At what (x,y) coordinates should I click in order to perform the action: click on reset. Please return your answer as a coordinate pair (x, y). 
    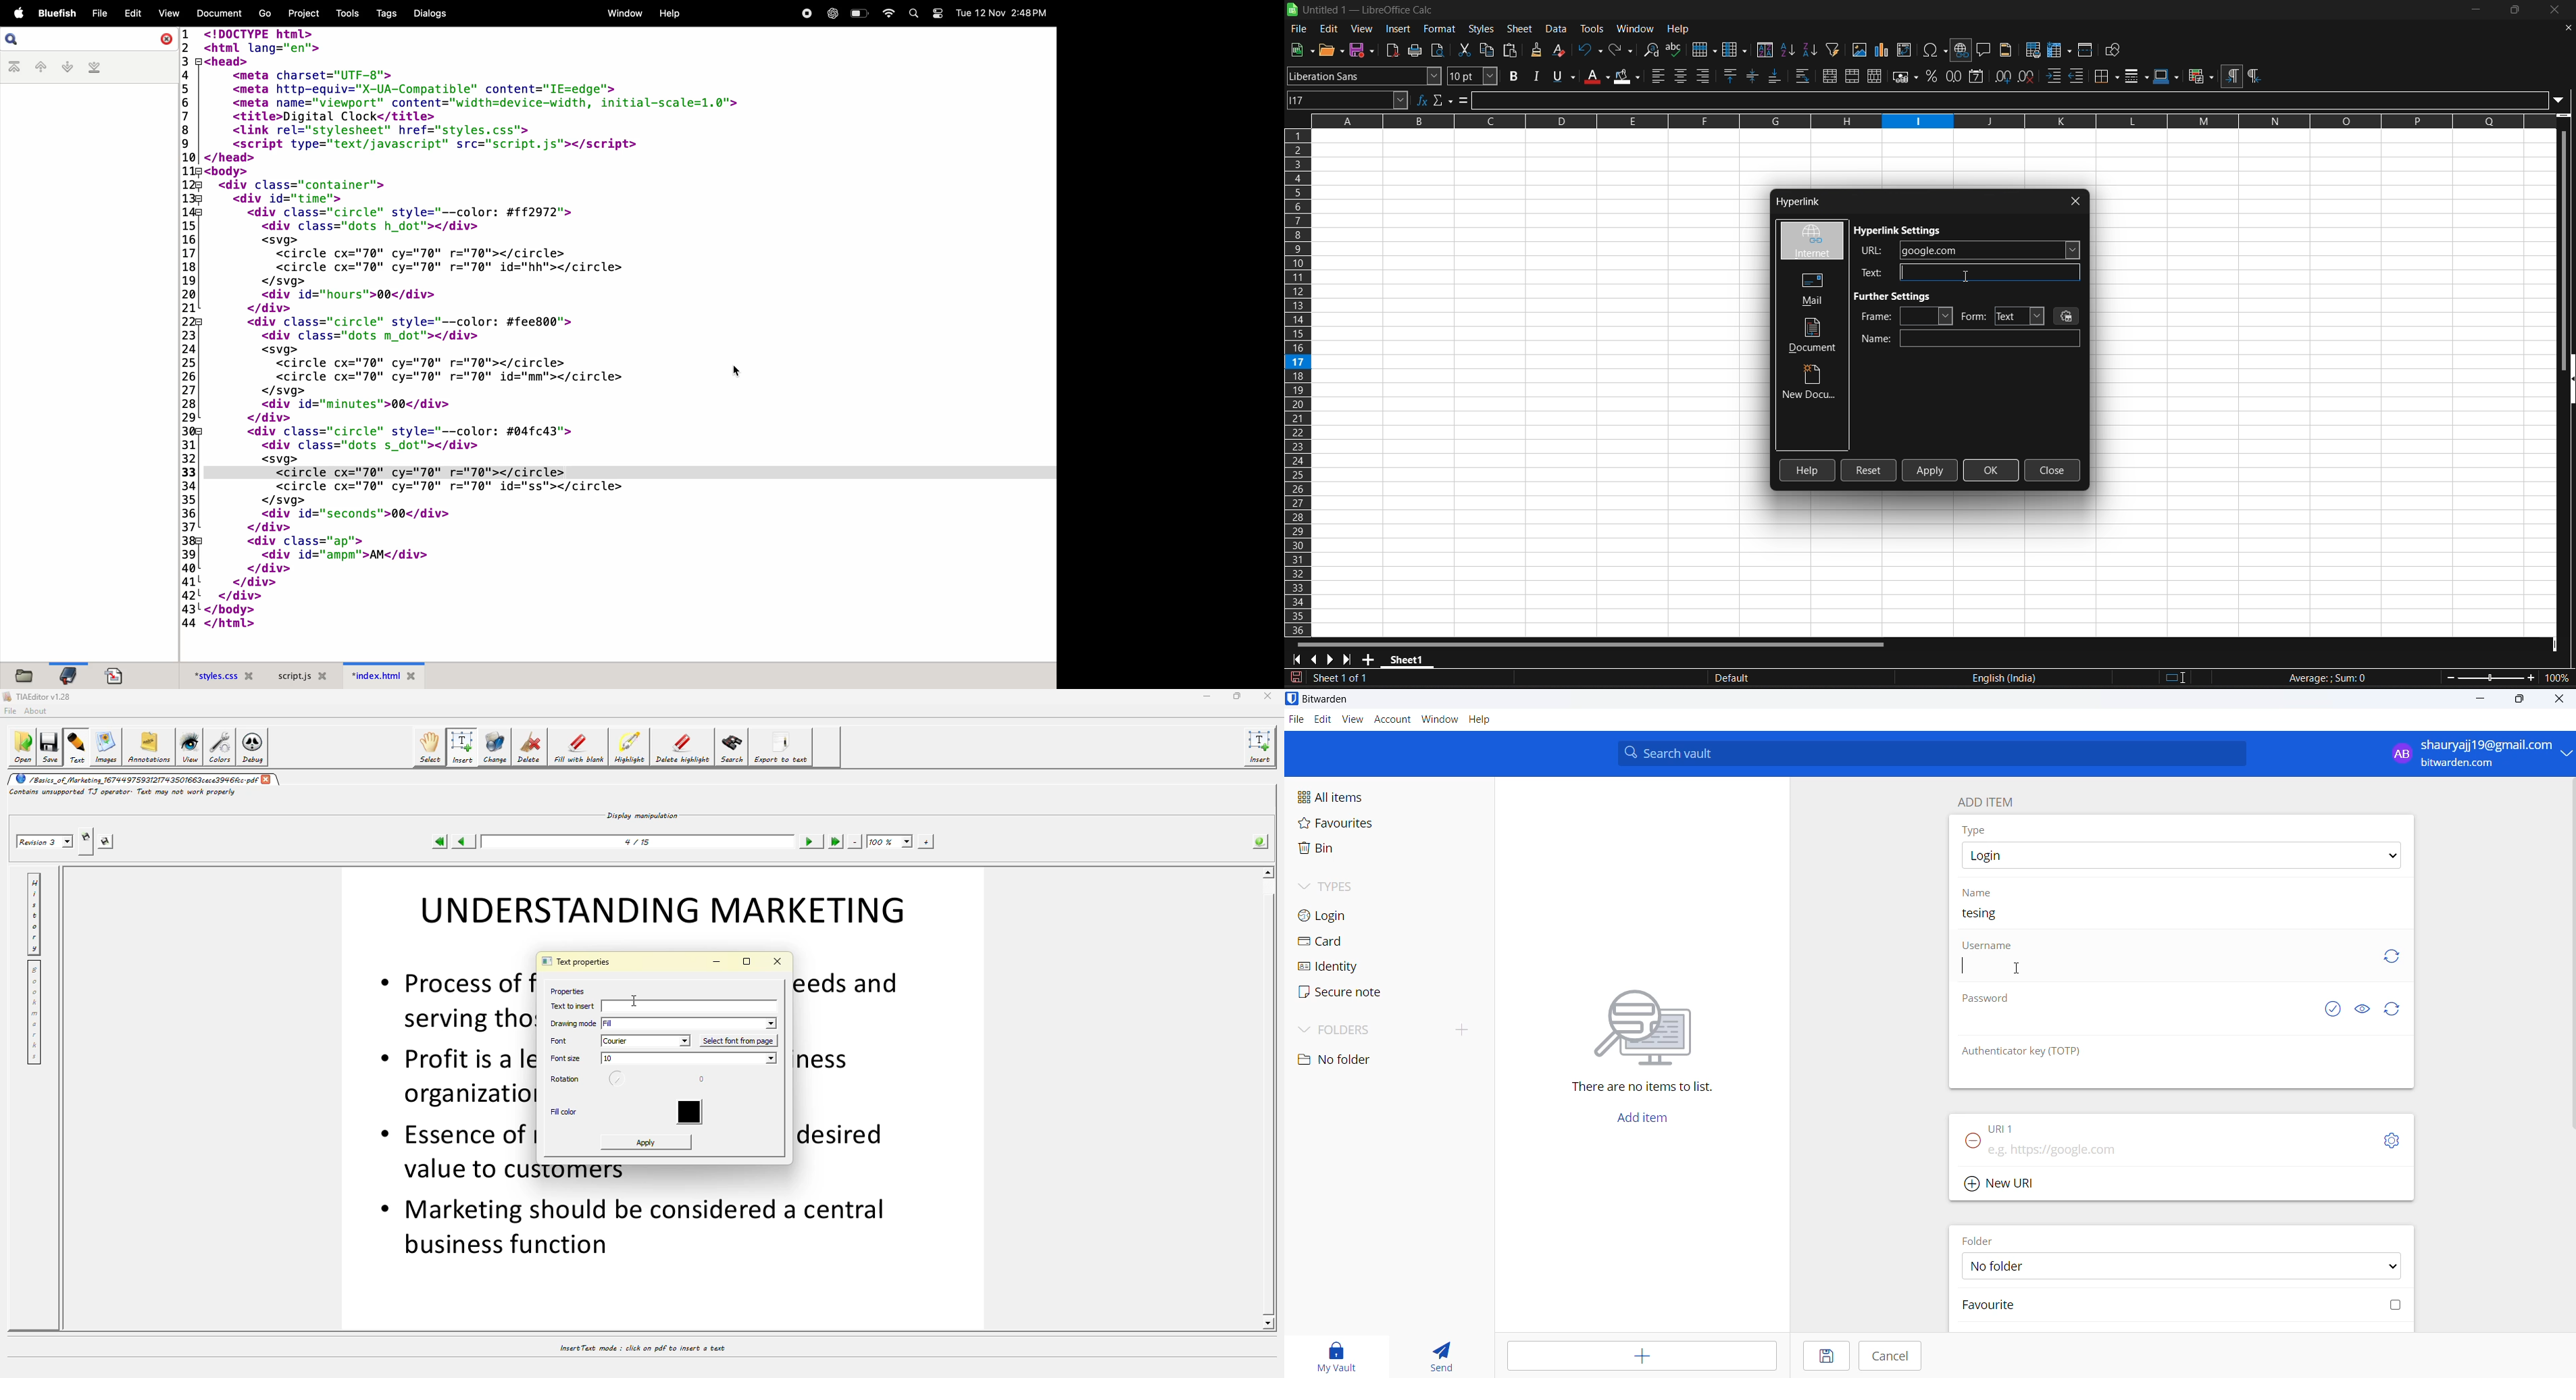
    Looking at the image, I should click on (1869, 471).